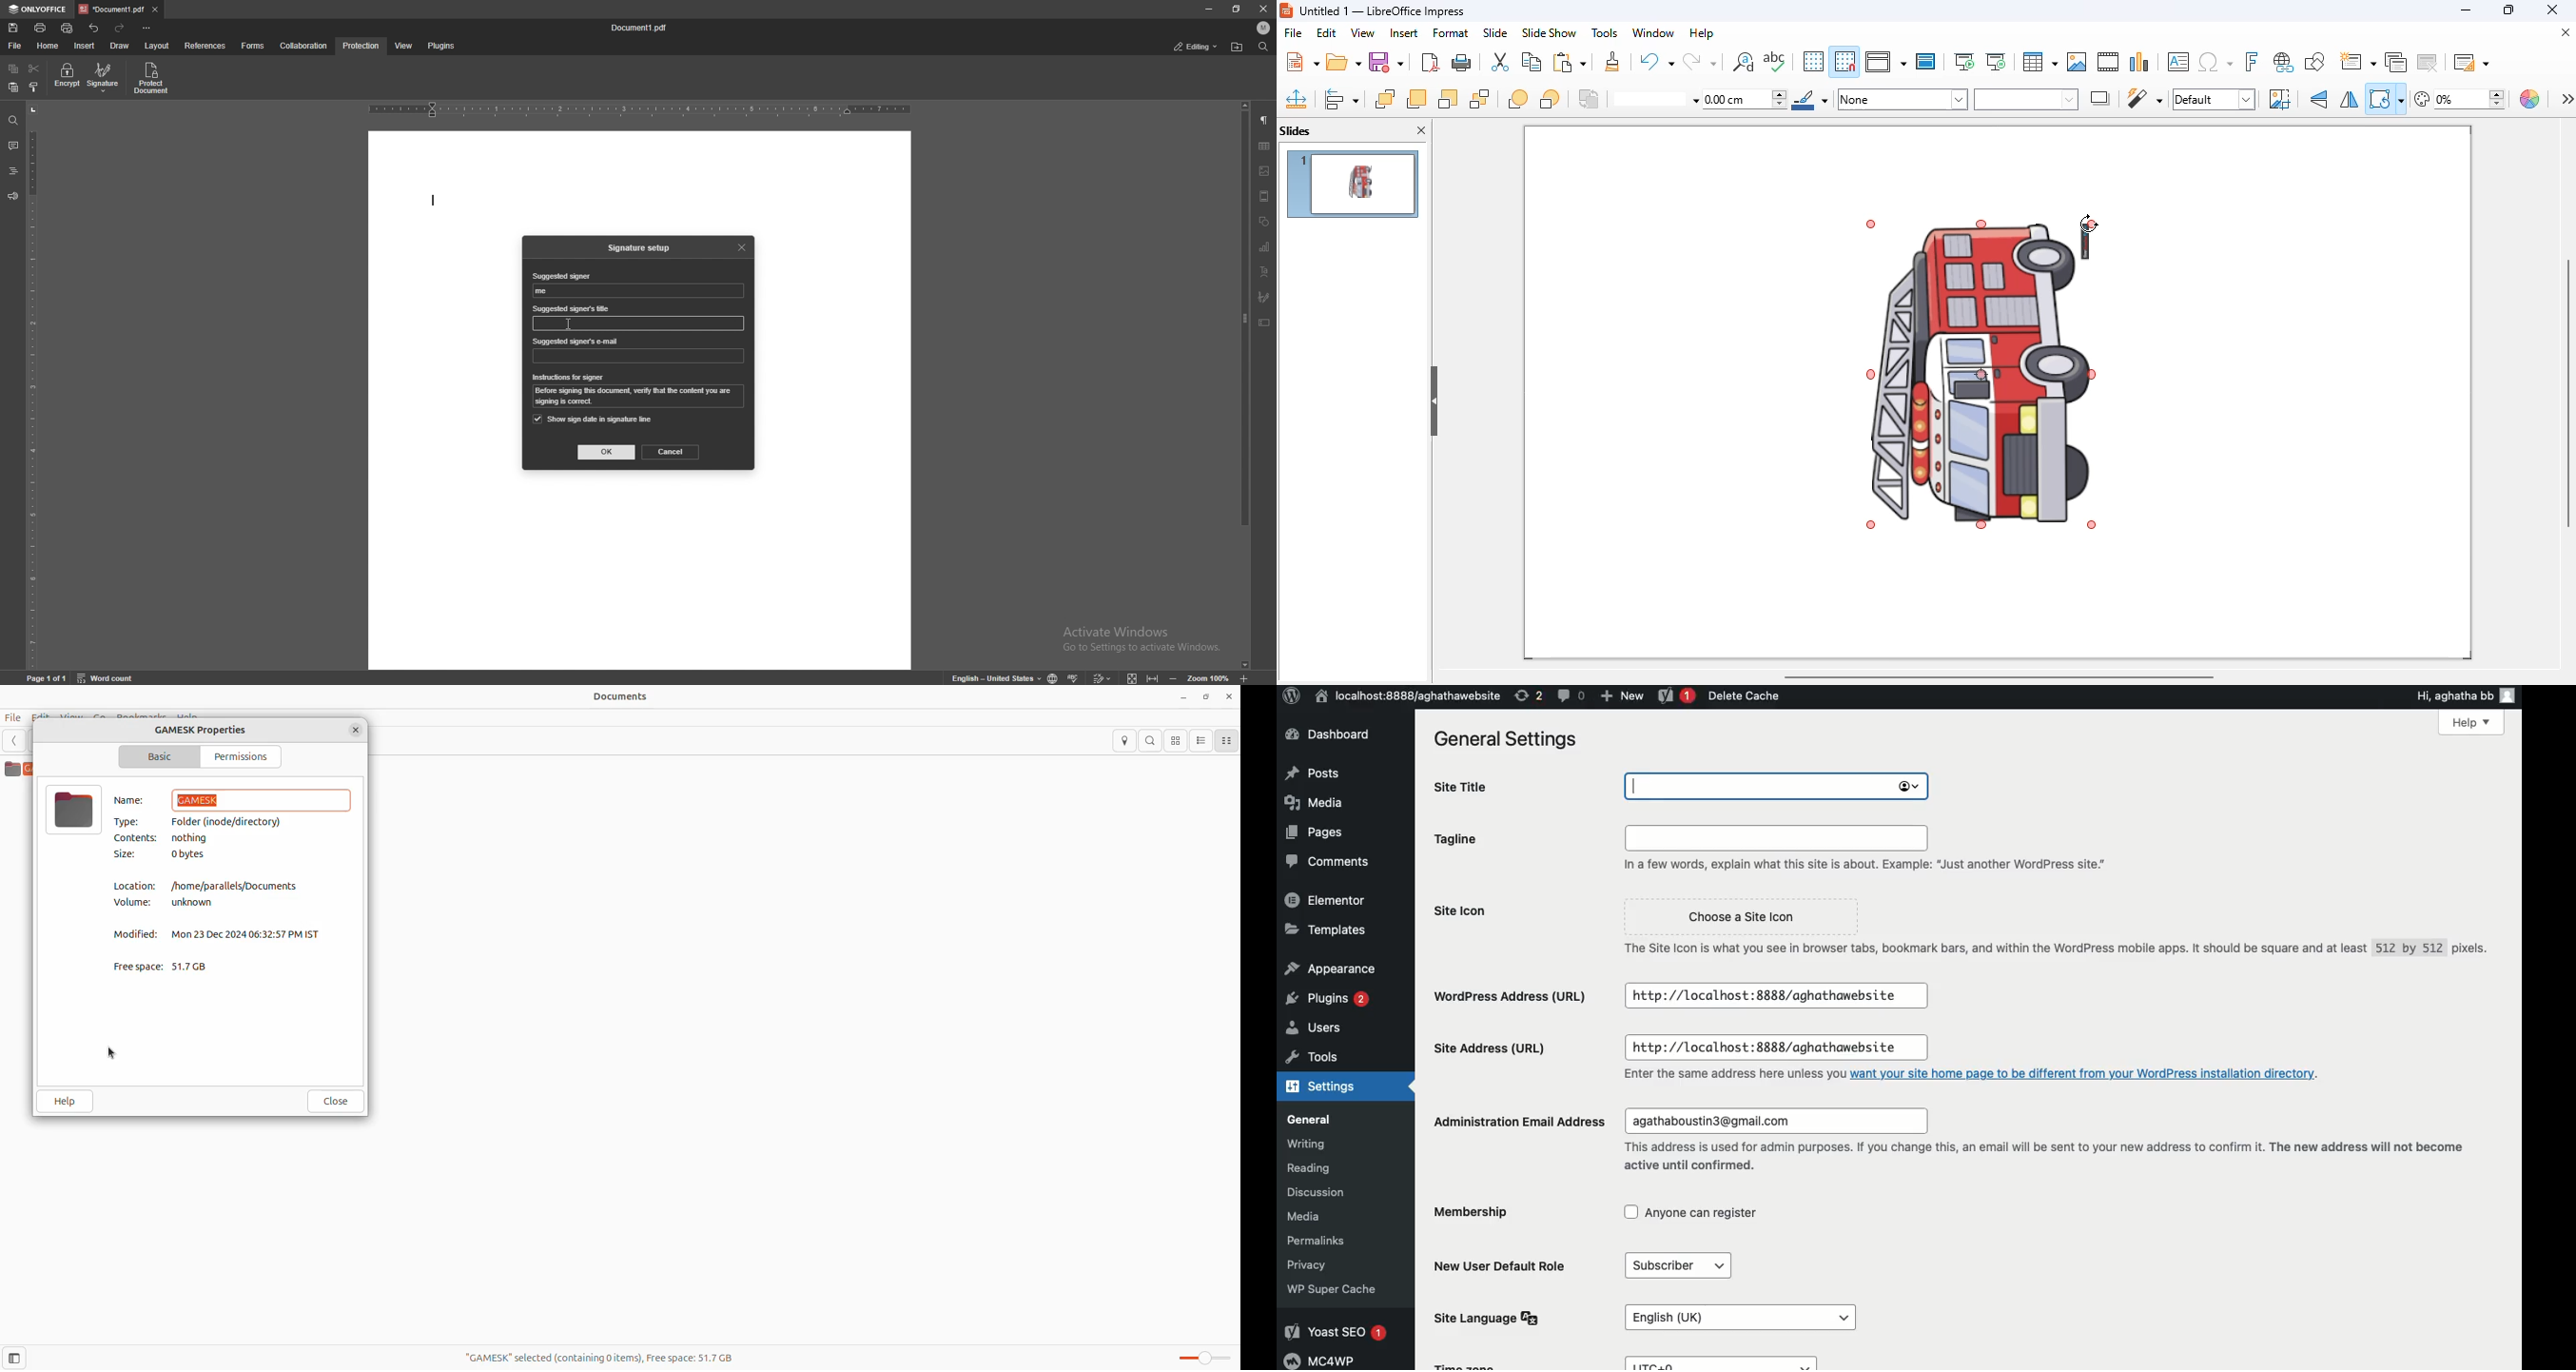 This screenshot has width=2576, height=1372. I want to click on minimize, so click(1208, 8).